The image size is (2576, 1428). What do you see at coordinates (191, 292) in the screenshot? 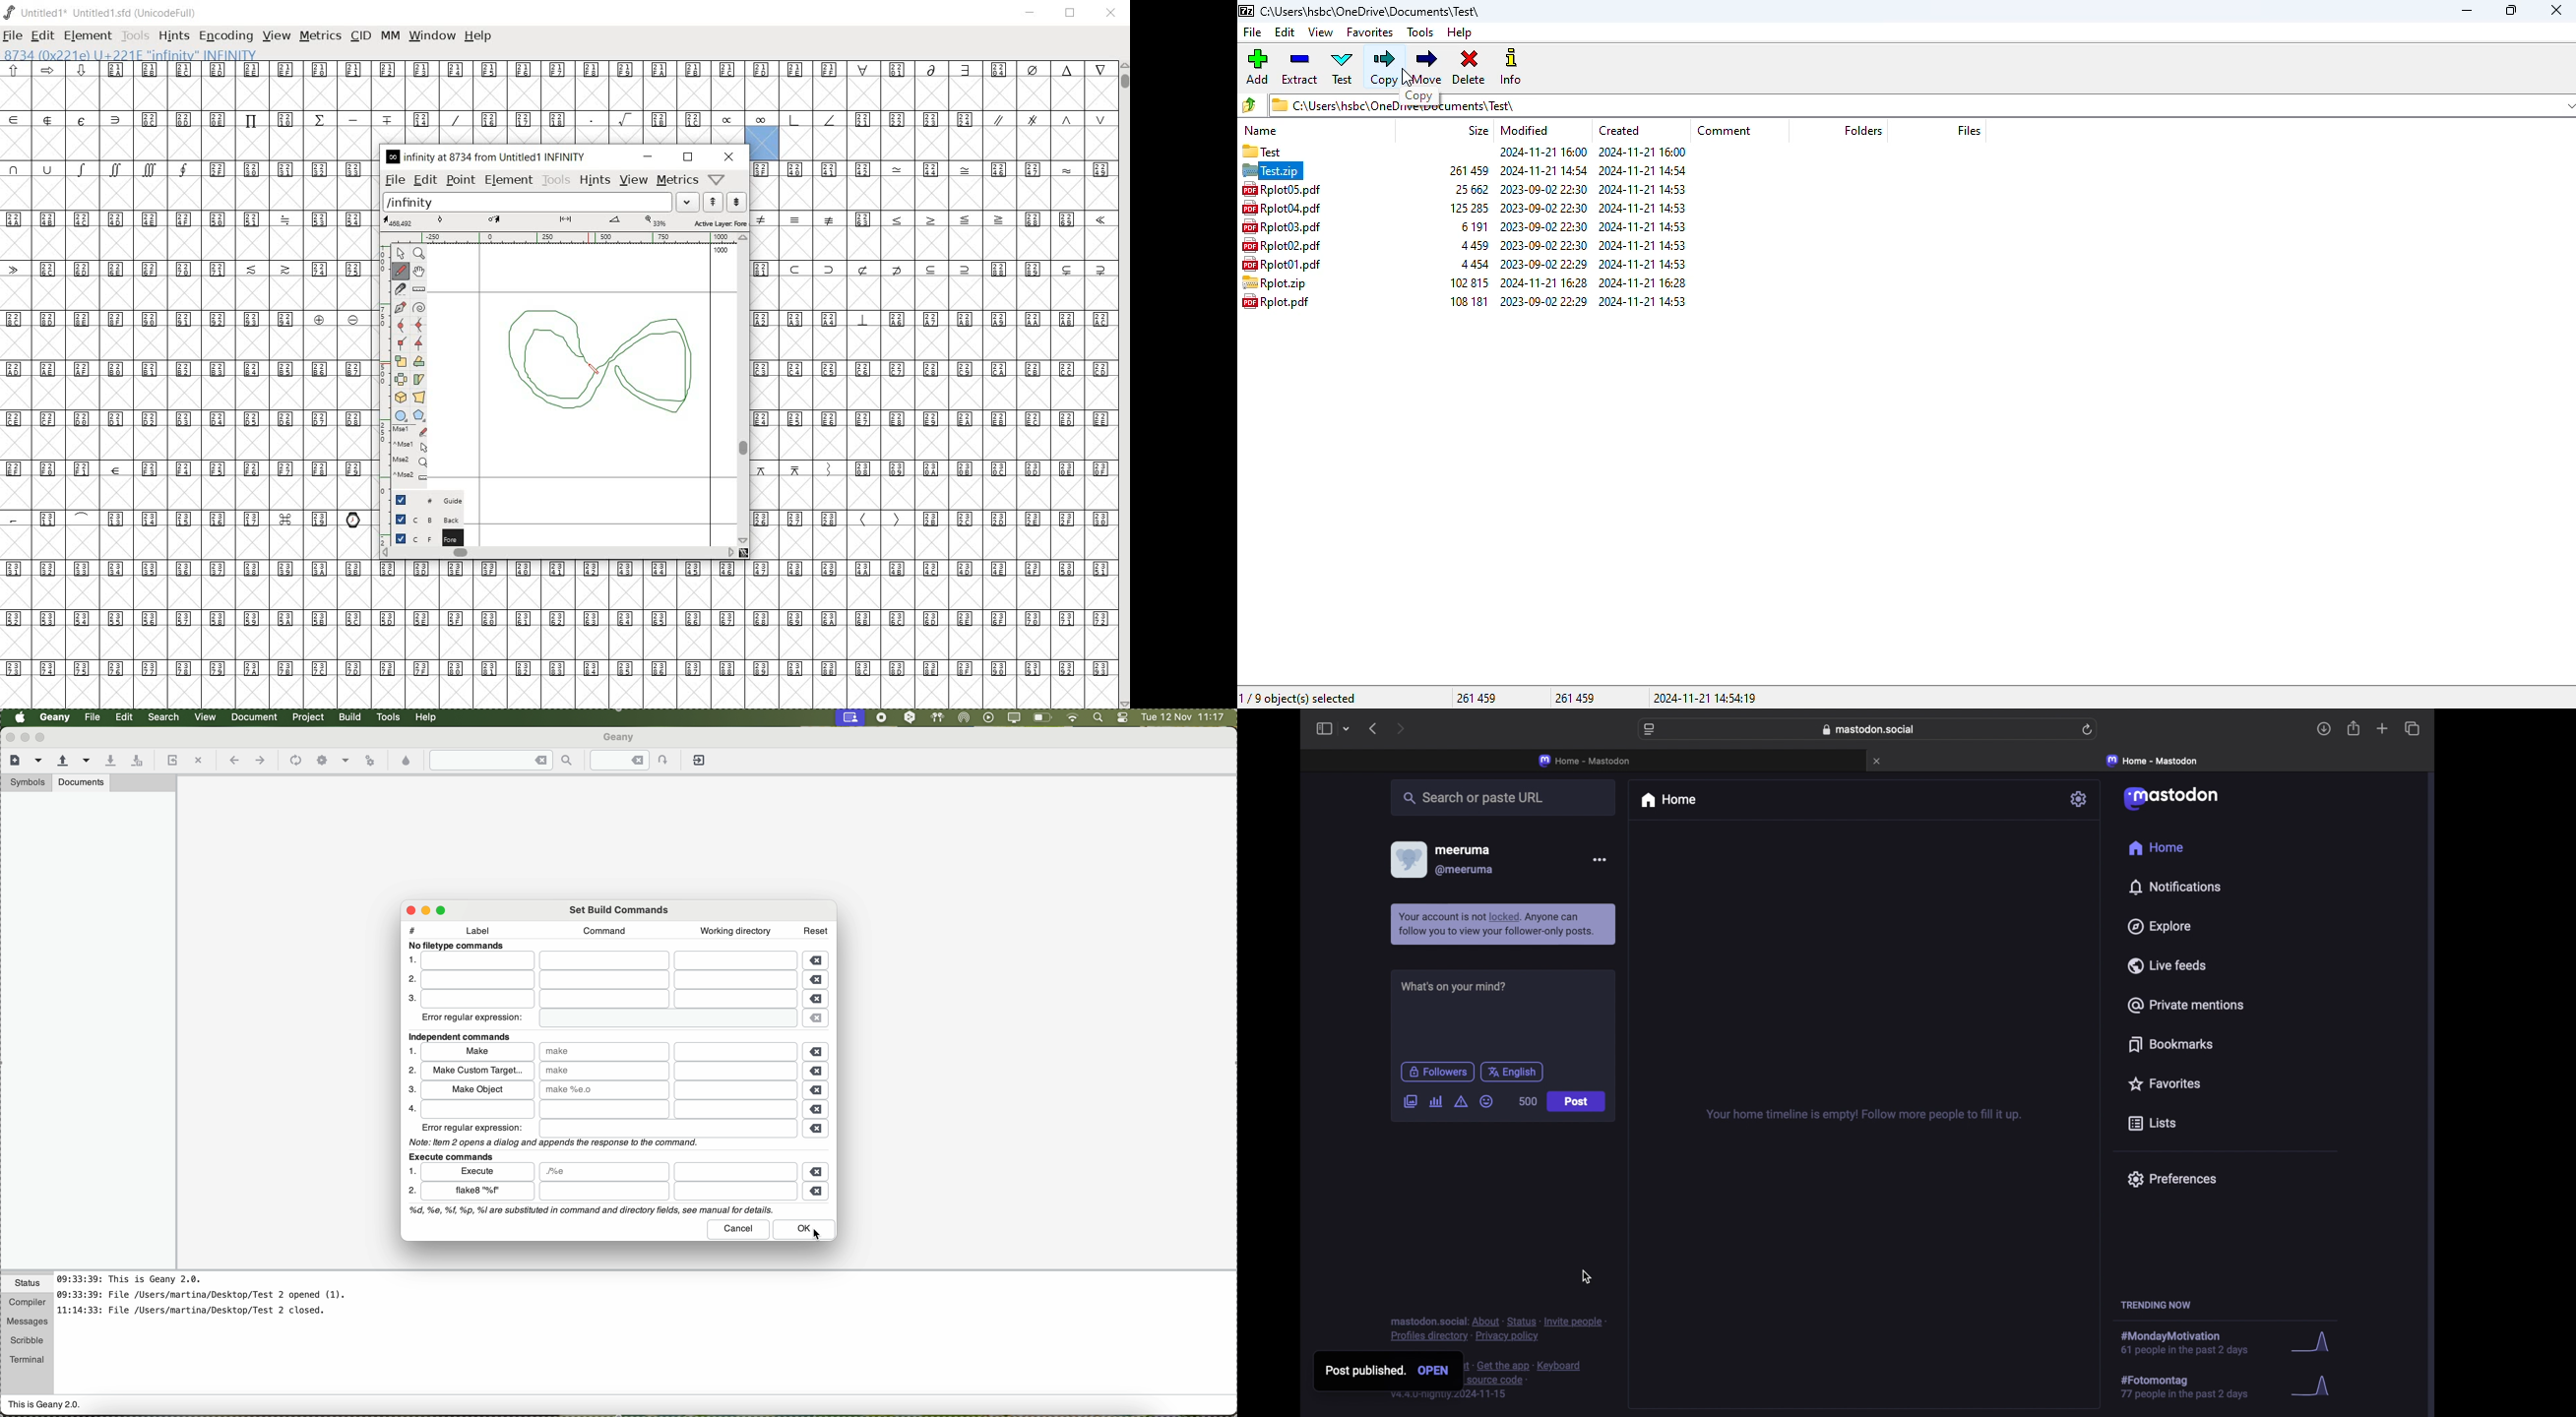
I see `empty glyph slots` at bounding box center [191, 292].